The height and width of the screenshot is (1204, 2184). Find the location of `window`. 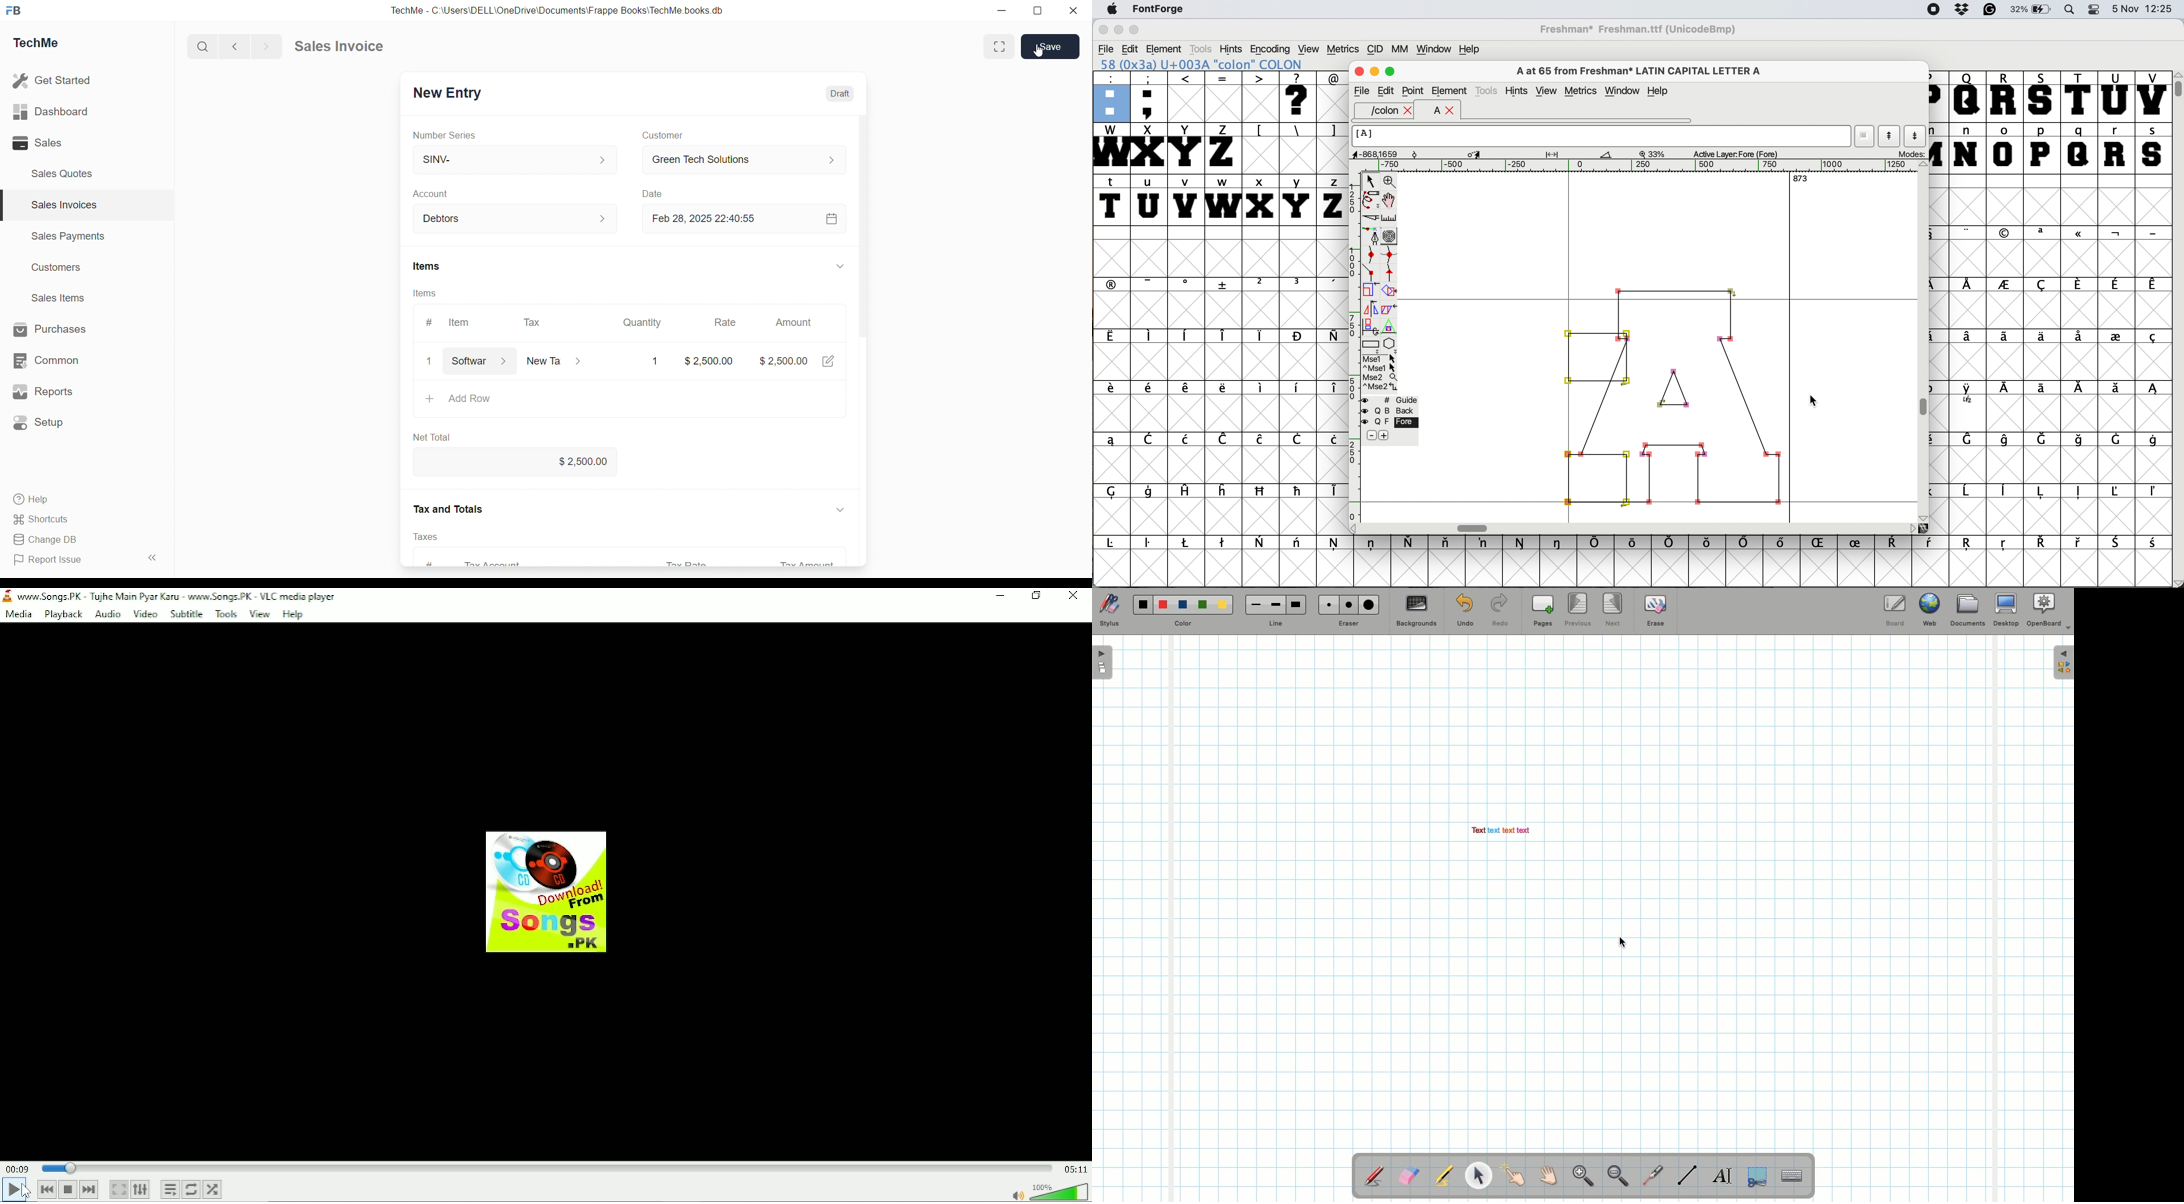

window is located at coordinates (1622, 90).